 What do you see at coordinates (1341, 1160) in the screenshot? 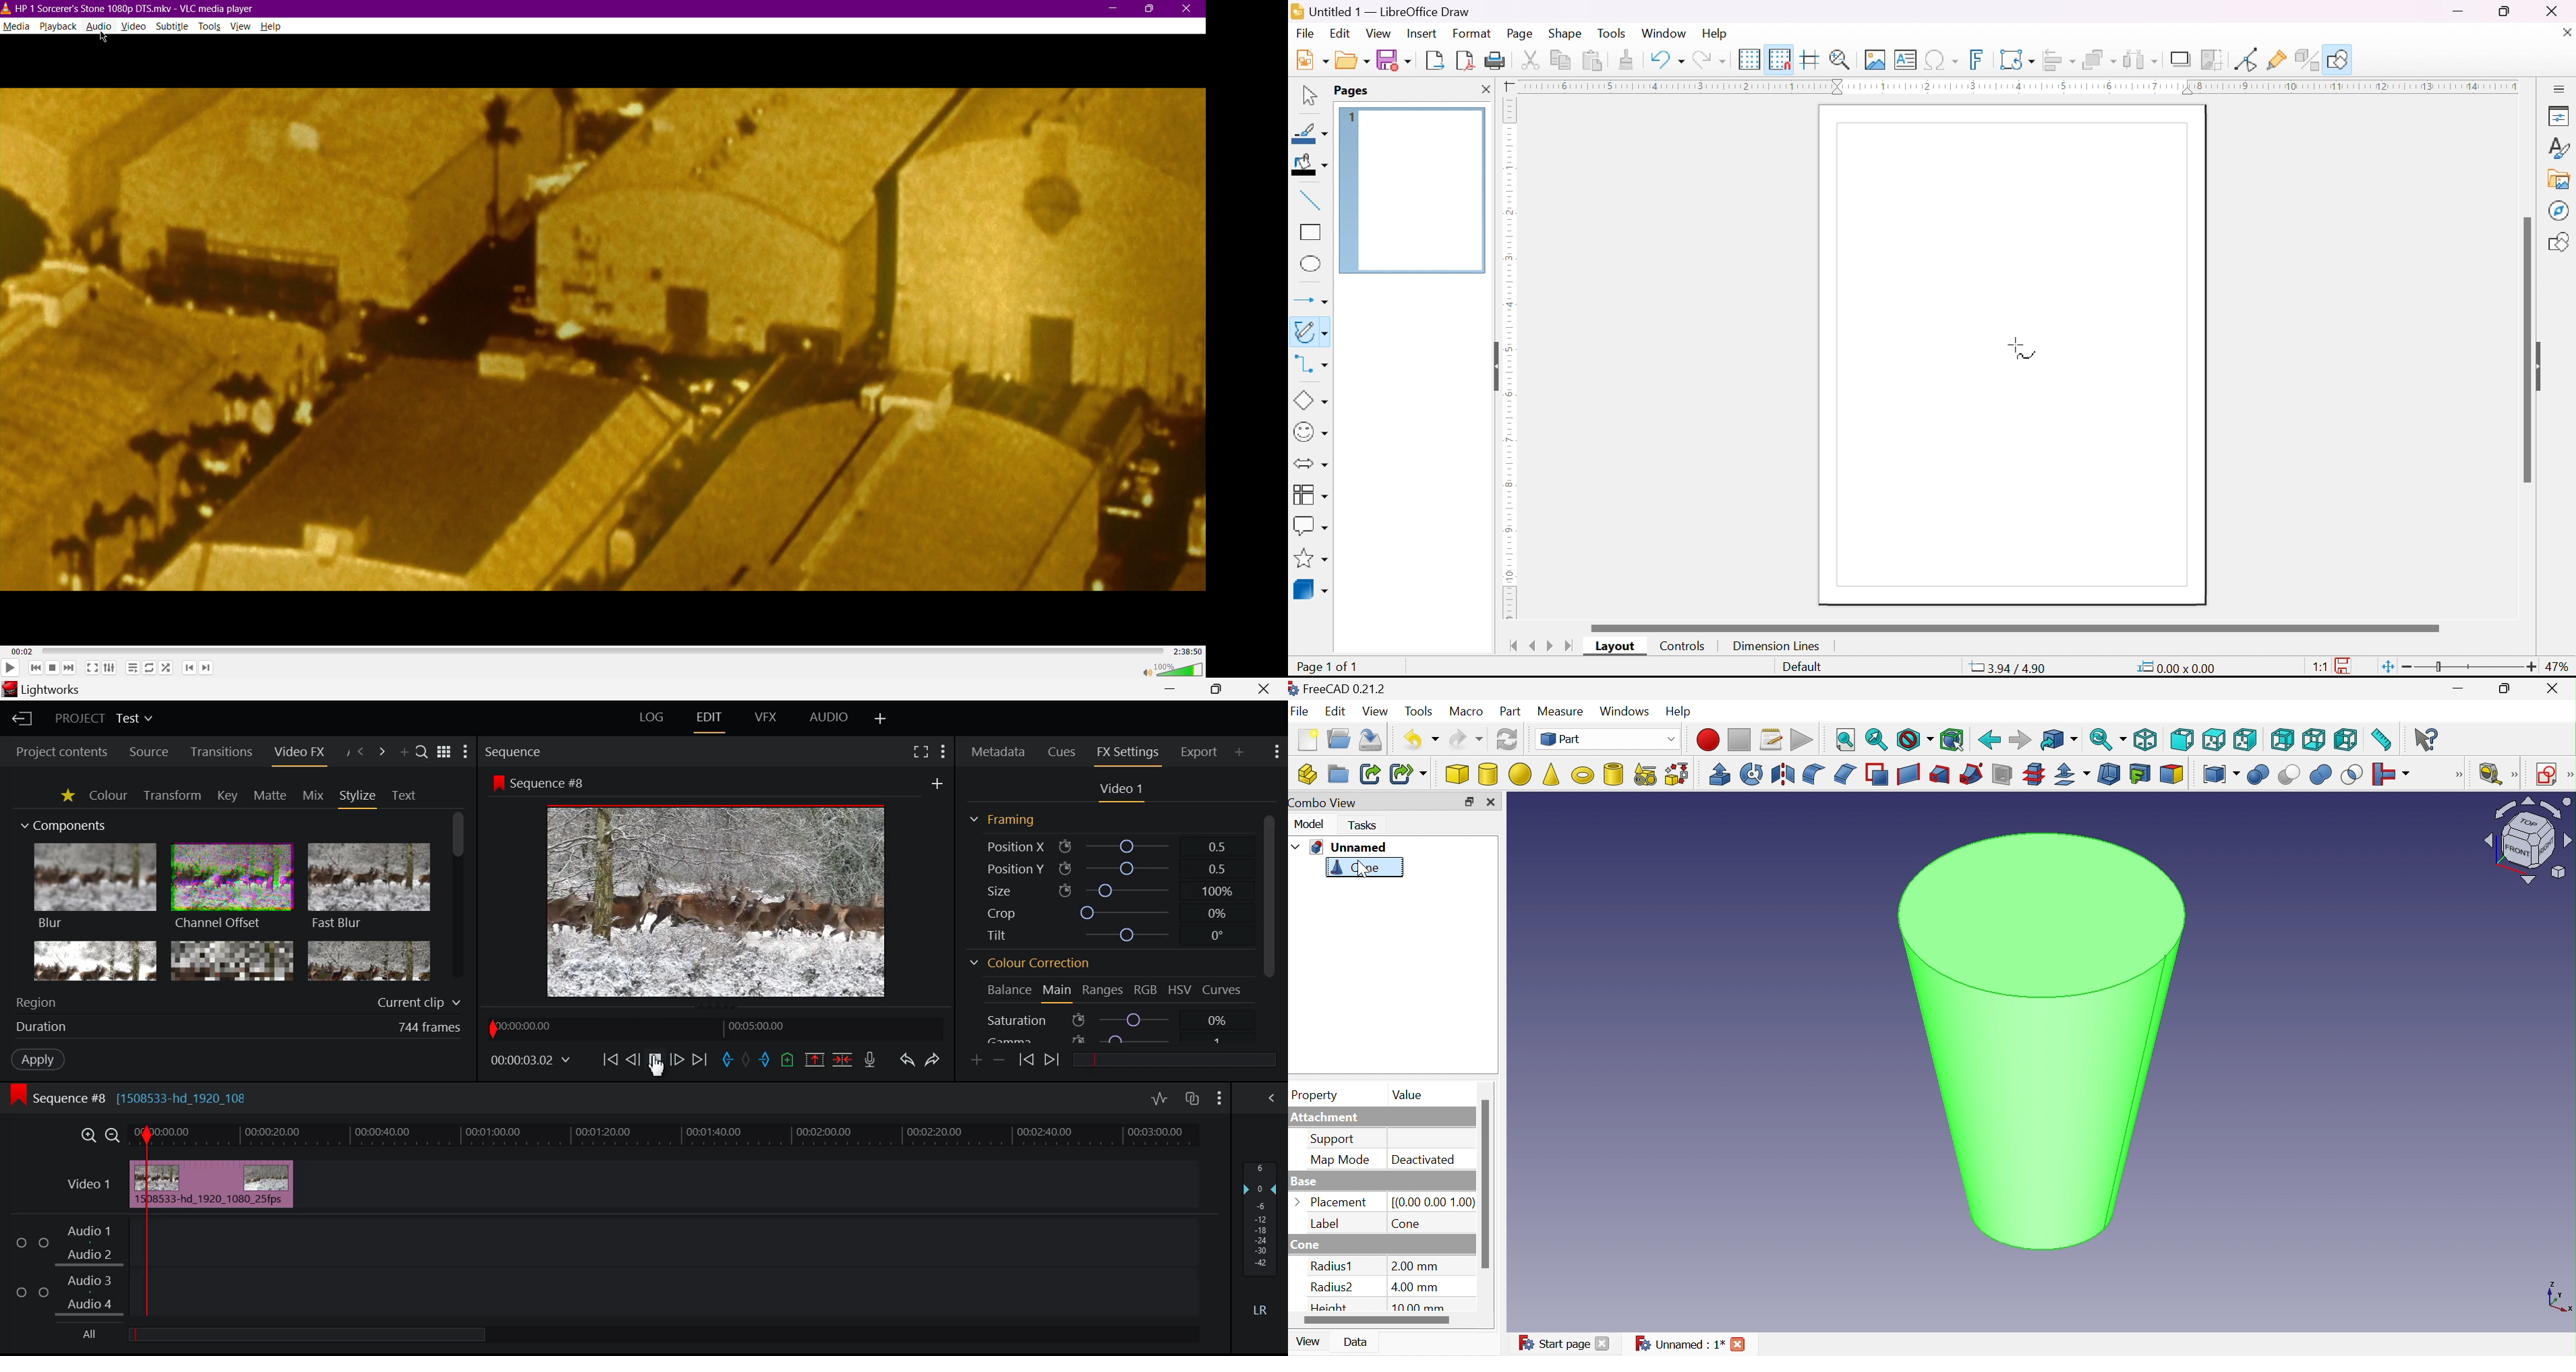
I see `Map mode` at bounding box center [1341, 1160].